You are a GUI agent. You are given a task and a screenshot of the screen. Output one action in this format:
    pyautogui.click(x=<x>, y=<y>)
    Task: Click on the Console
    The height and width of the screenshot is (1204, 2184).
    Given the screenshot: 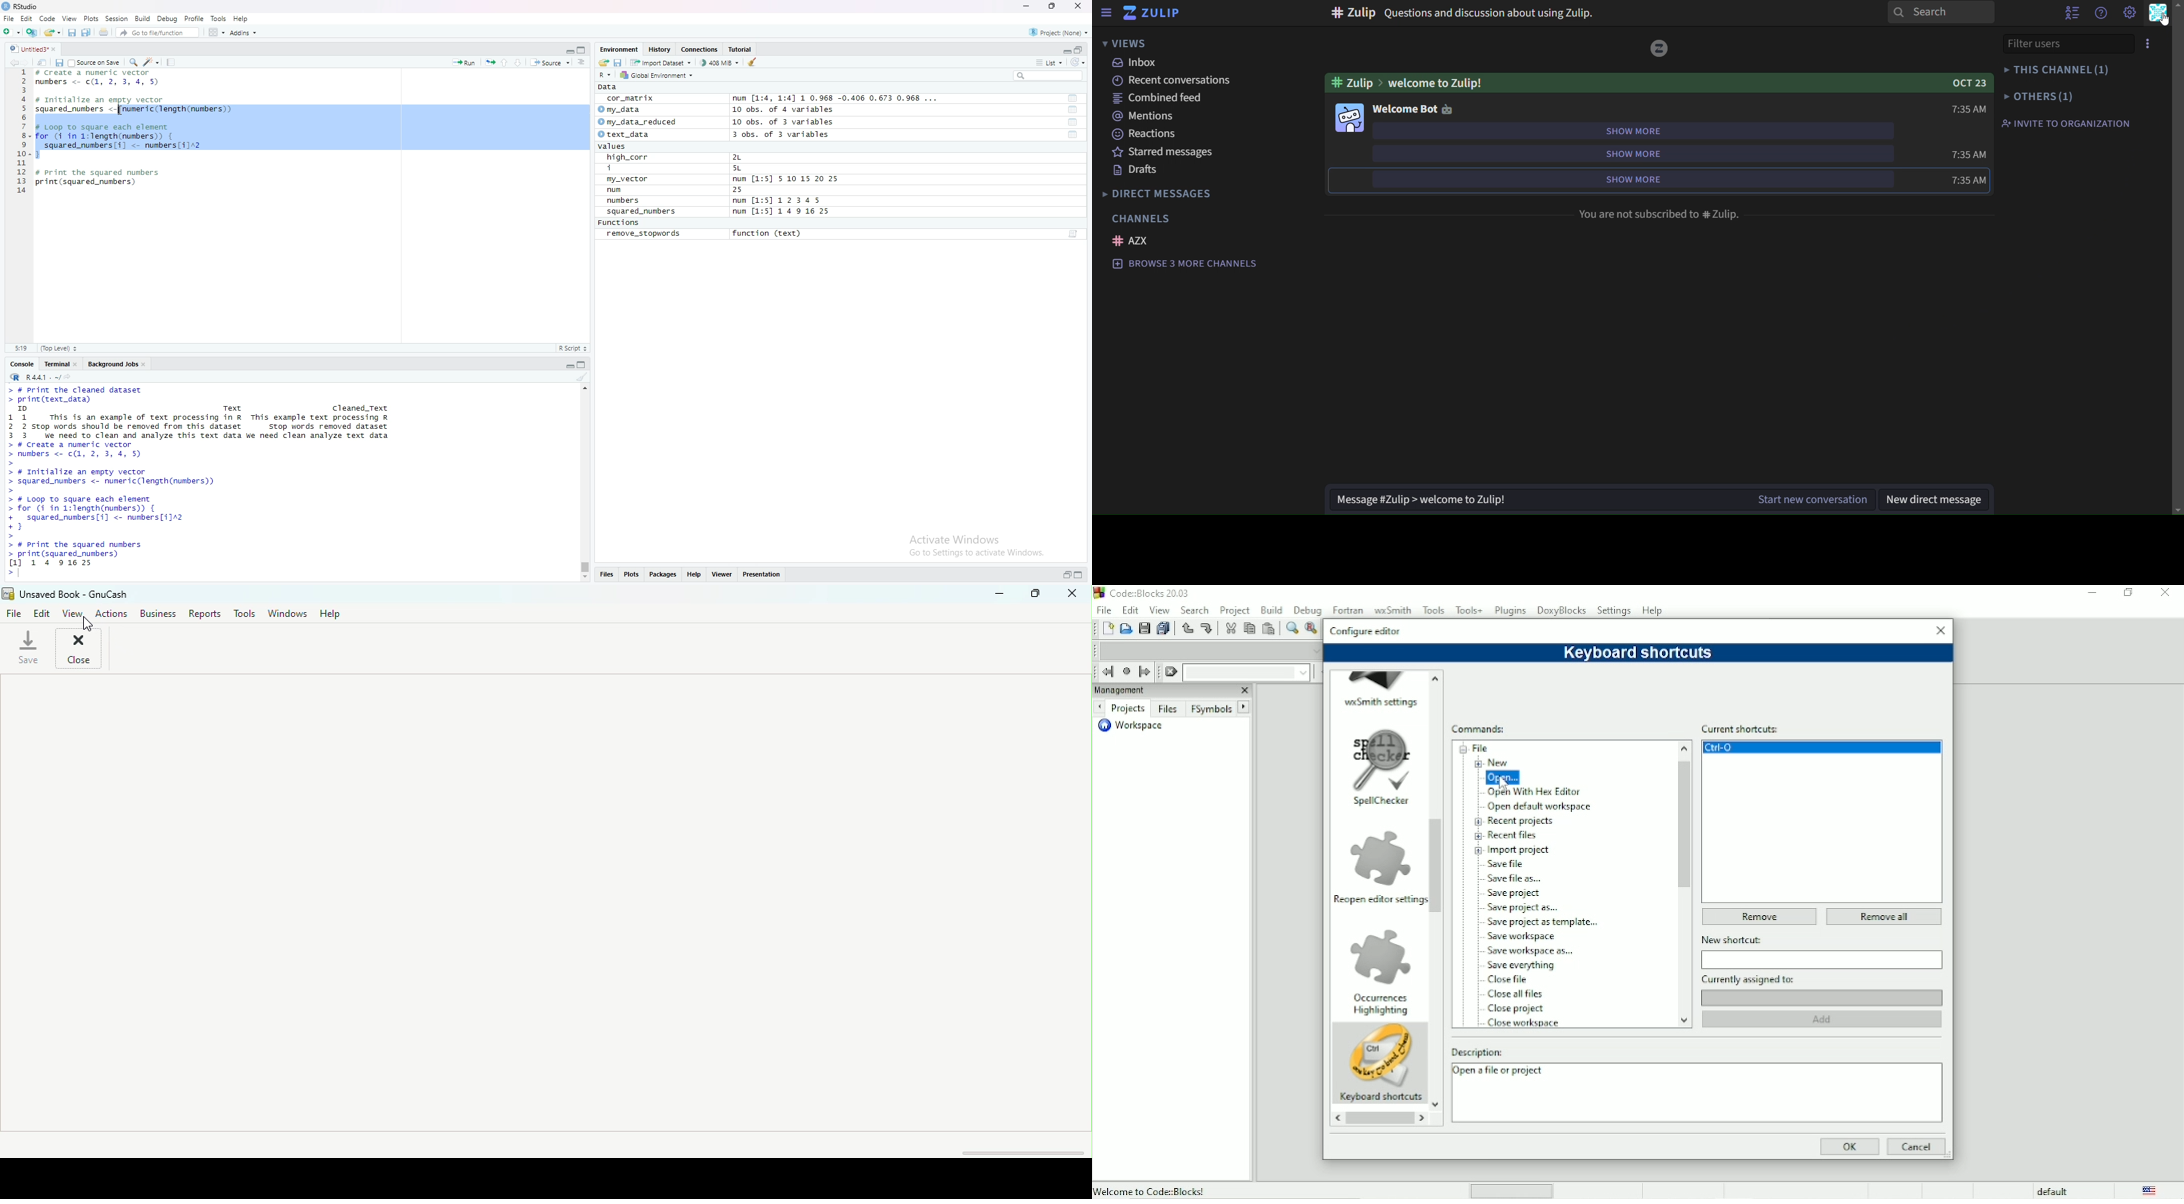 What is the action you would take?
    pyautogui.click(x=22, y=363)
    